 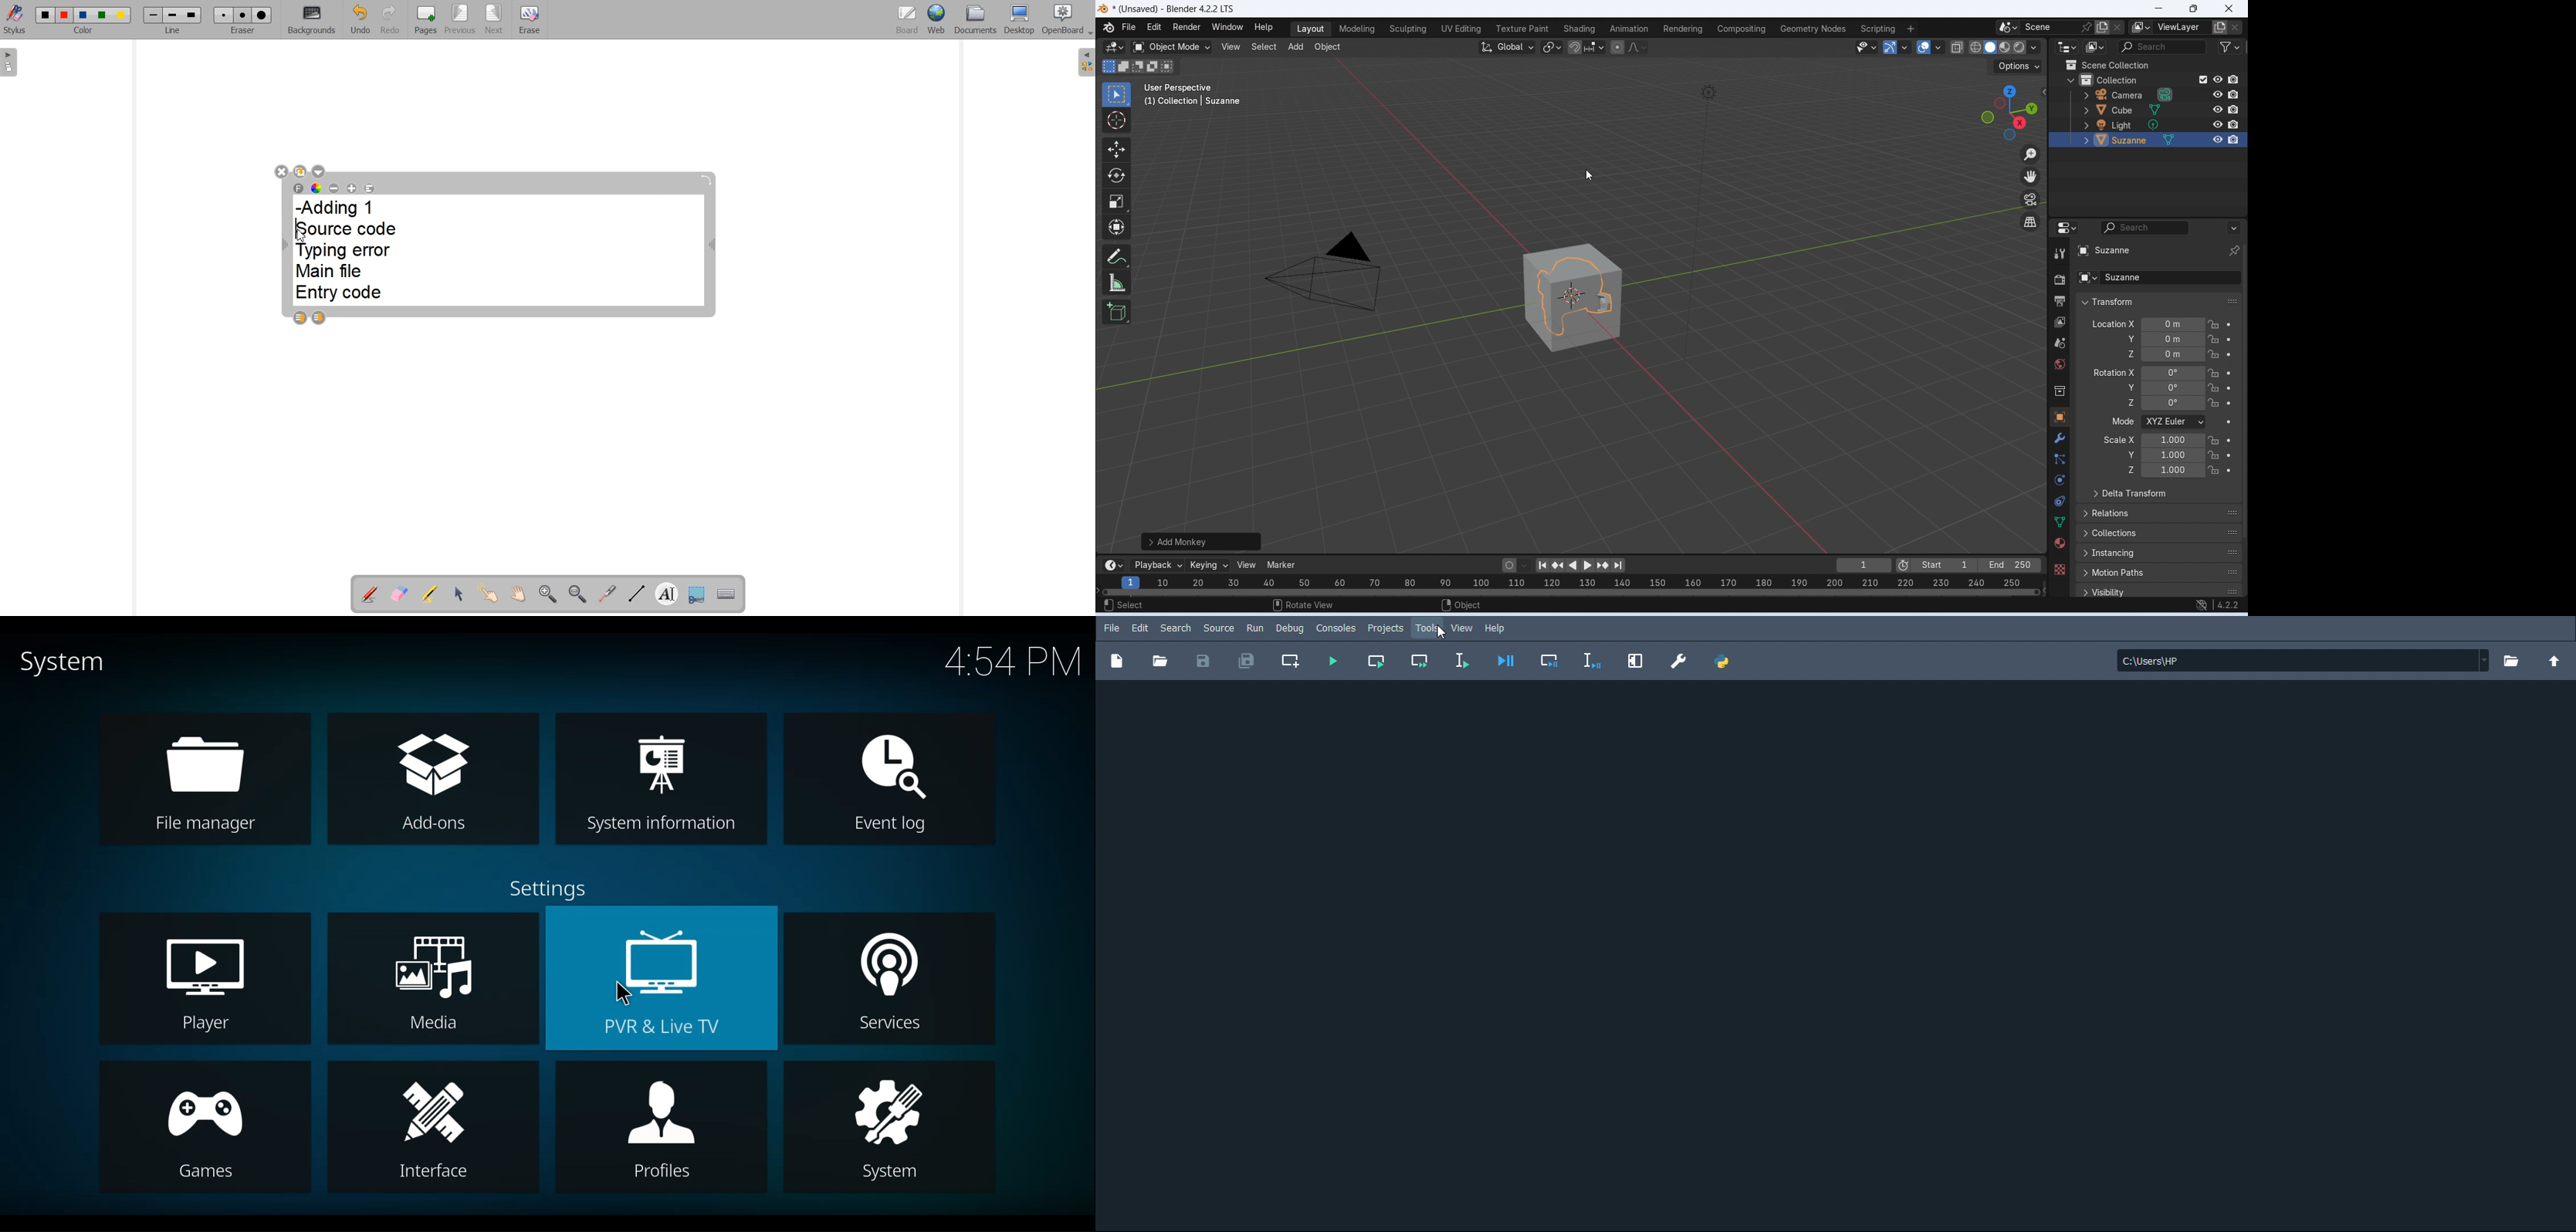 I want to click on lock location, so click(x=2213, y=373).